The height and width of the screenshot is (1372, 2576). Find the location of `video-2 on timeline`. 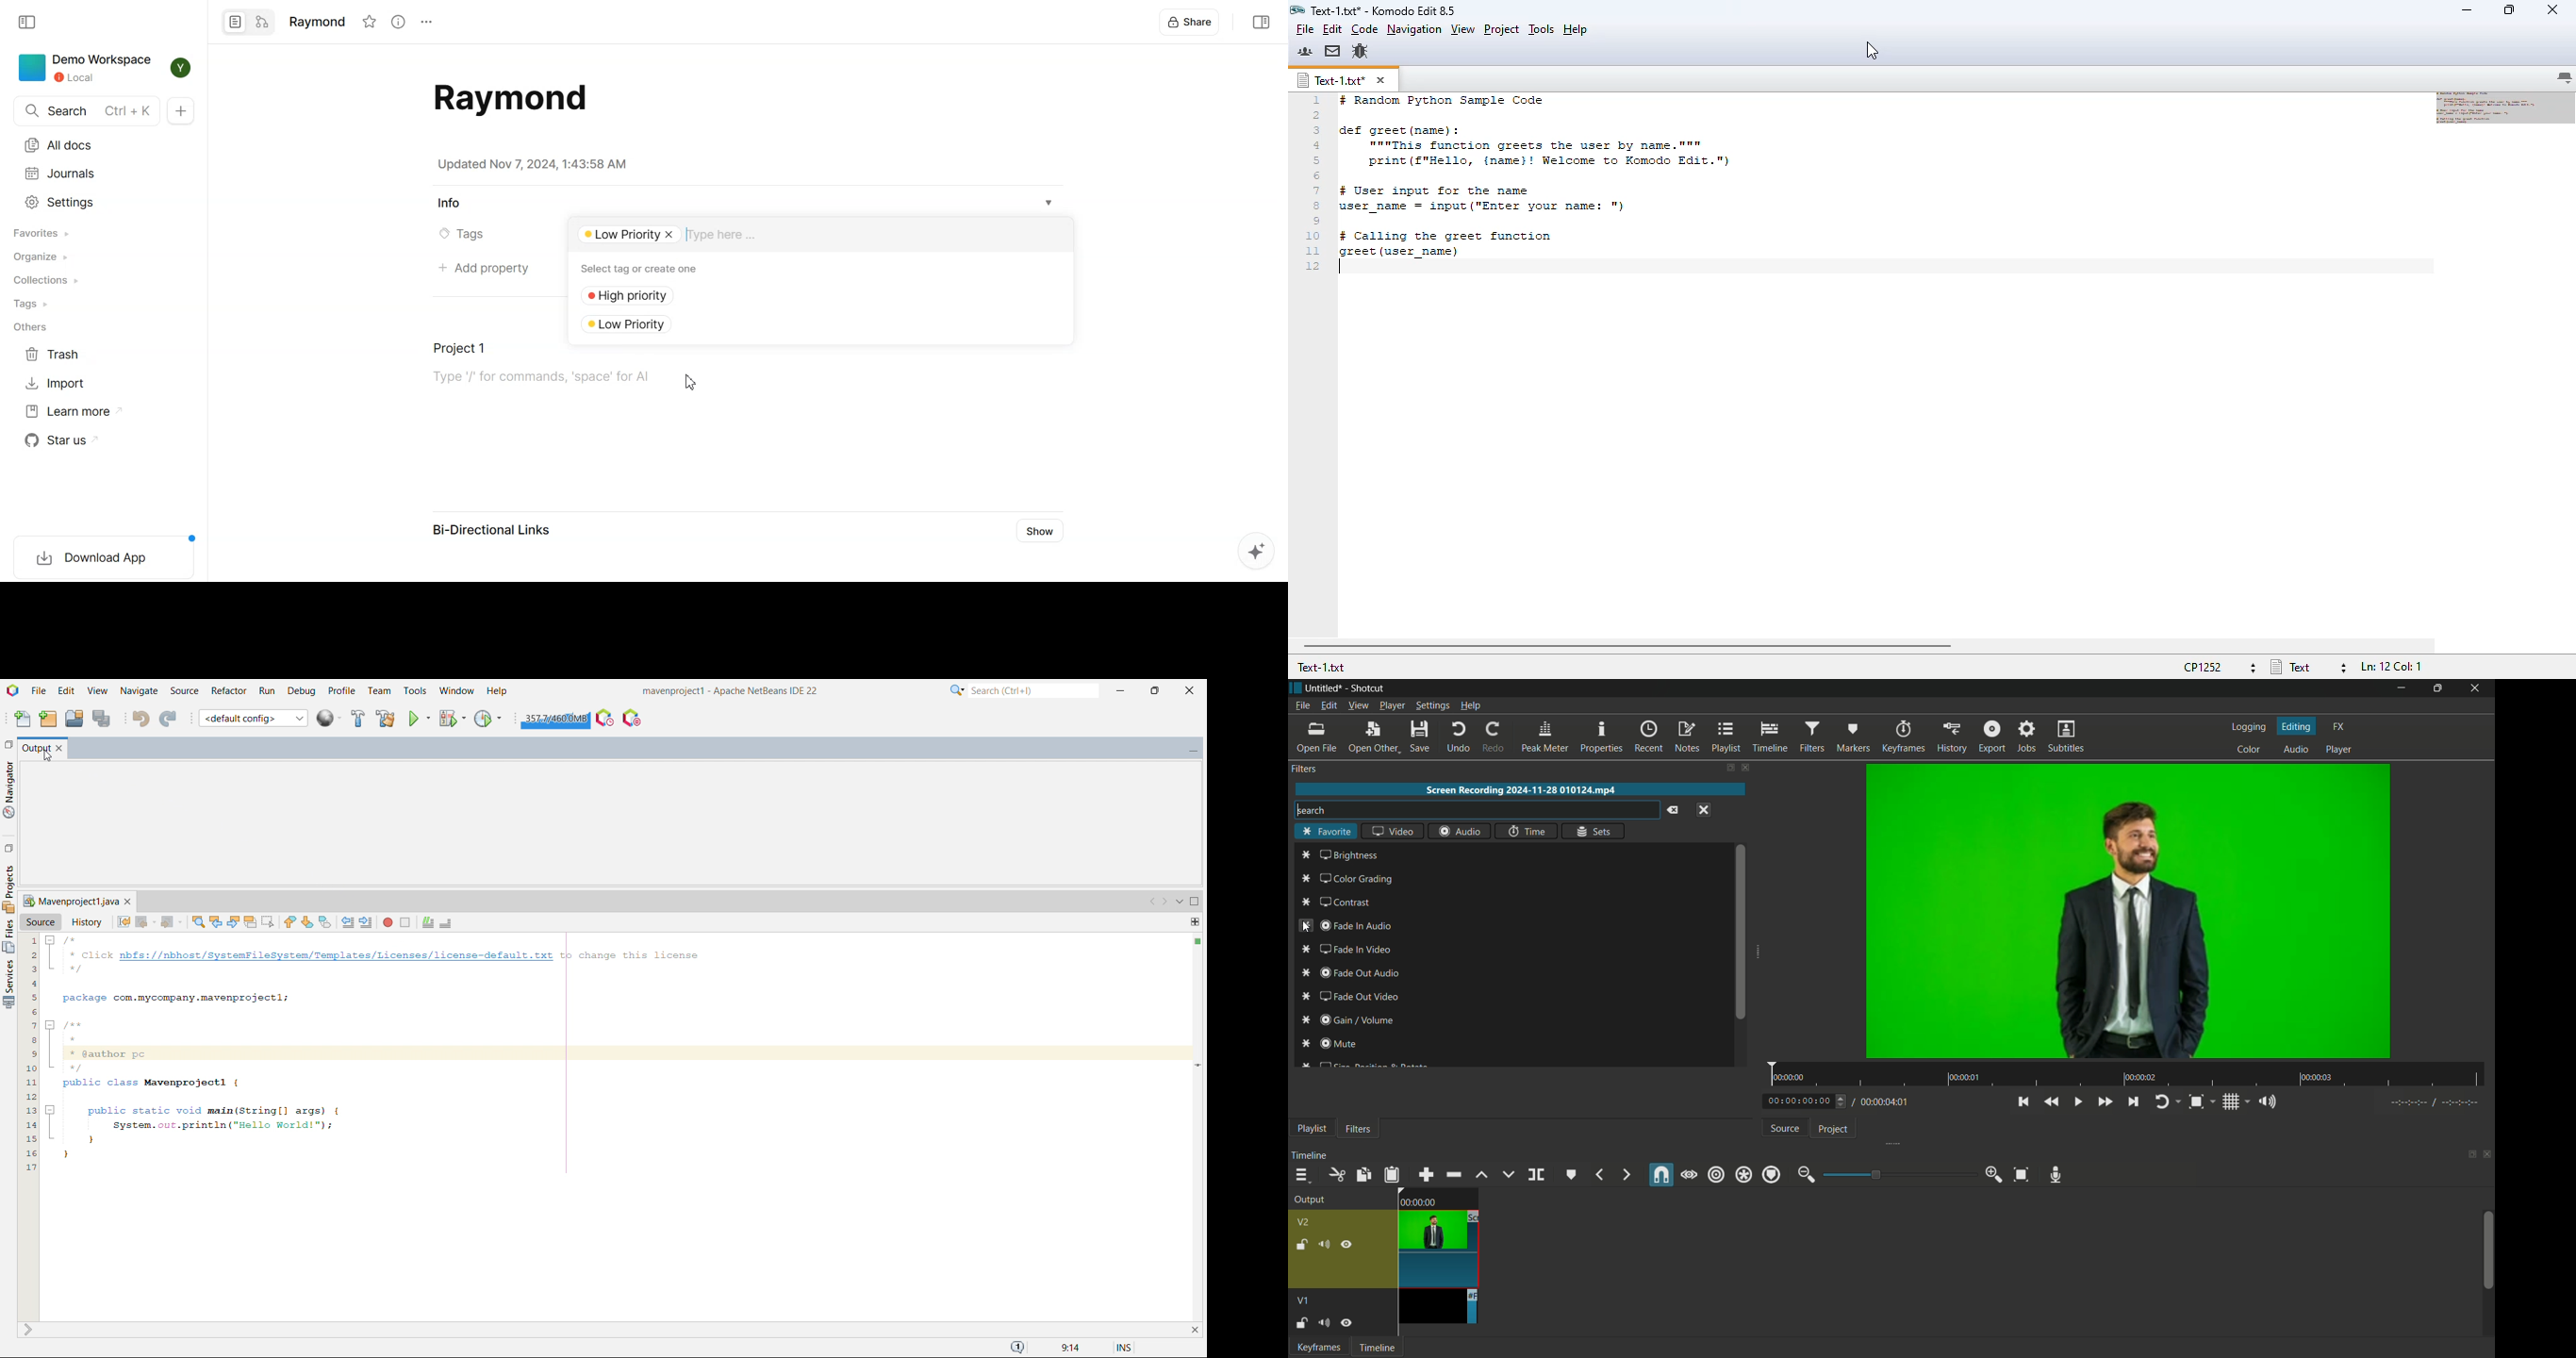

video-2 on timeline is located at coordinates (1438, 1237).